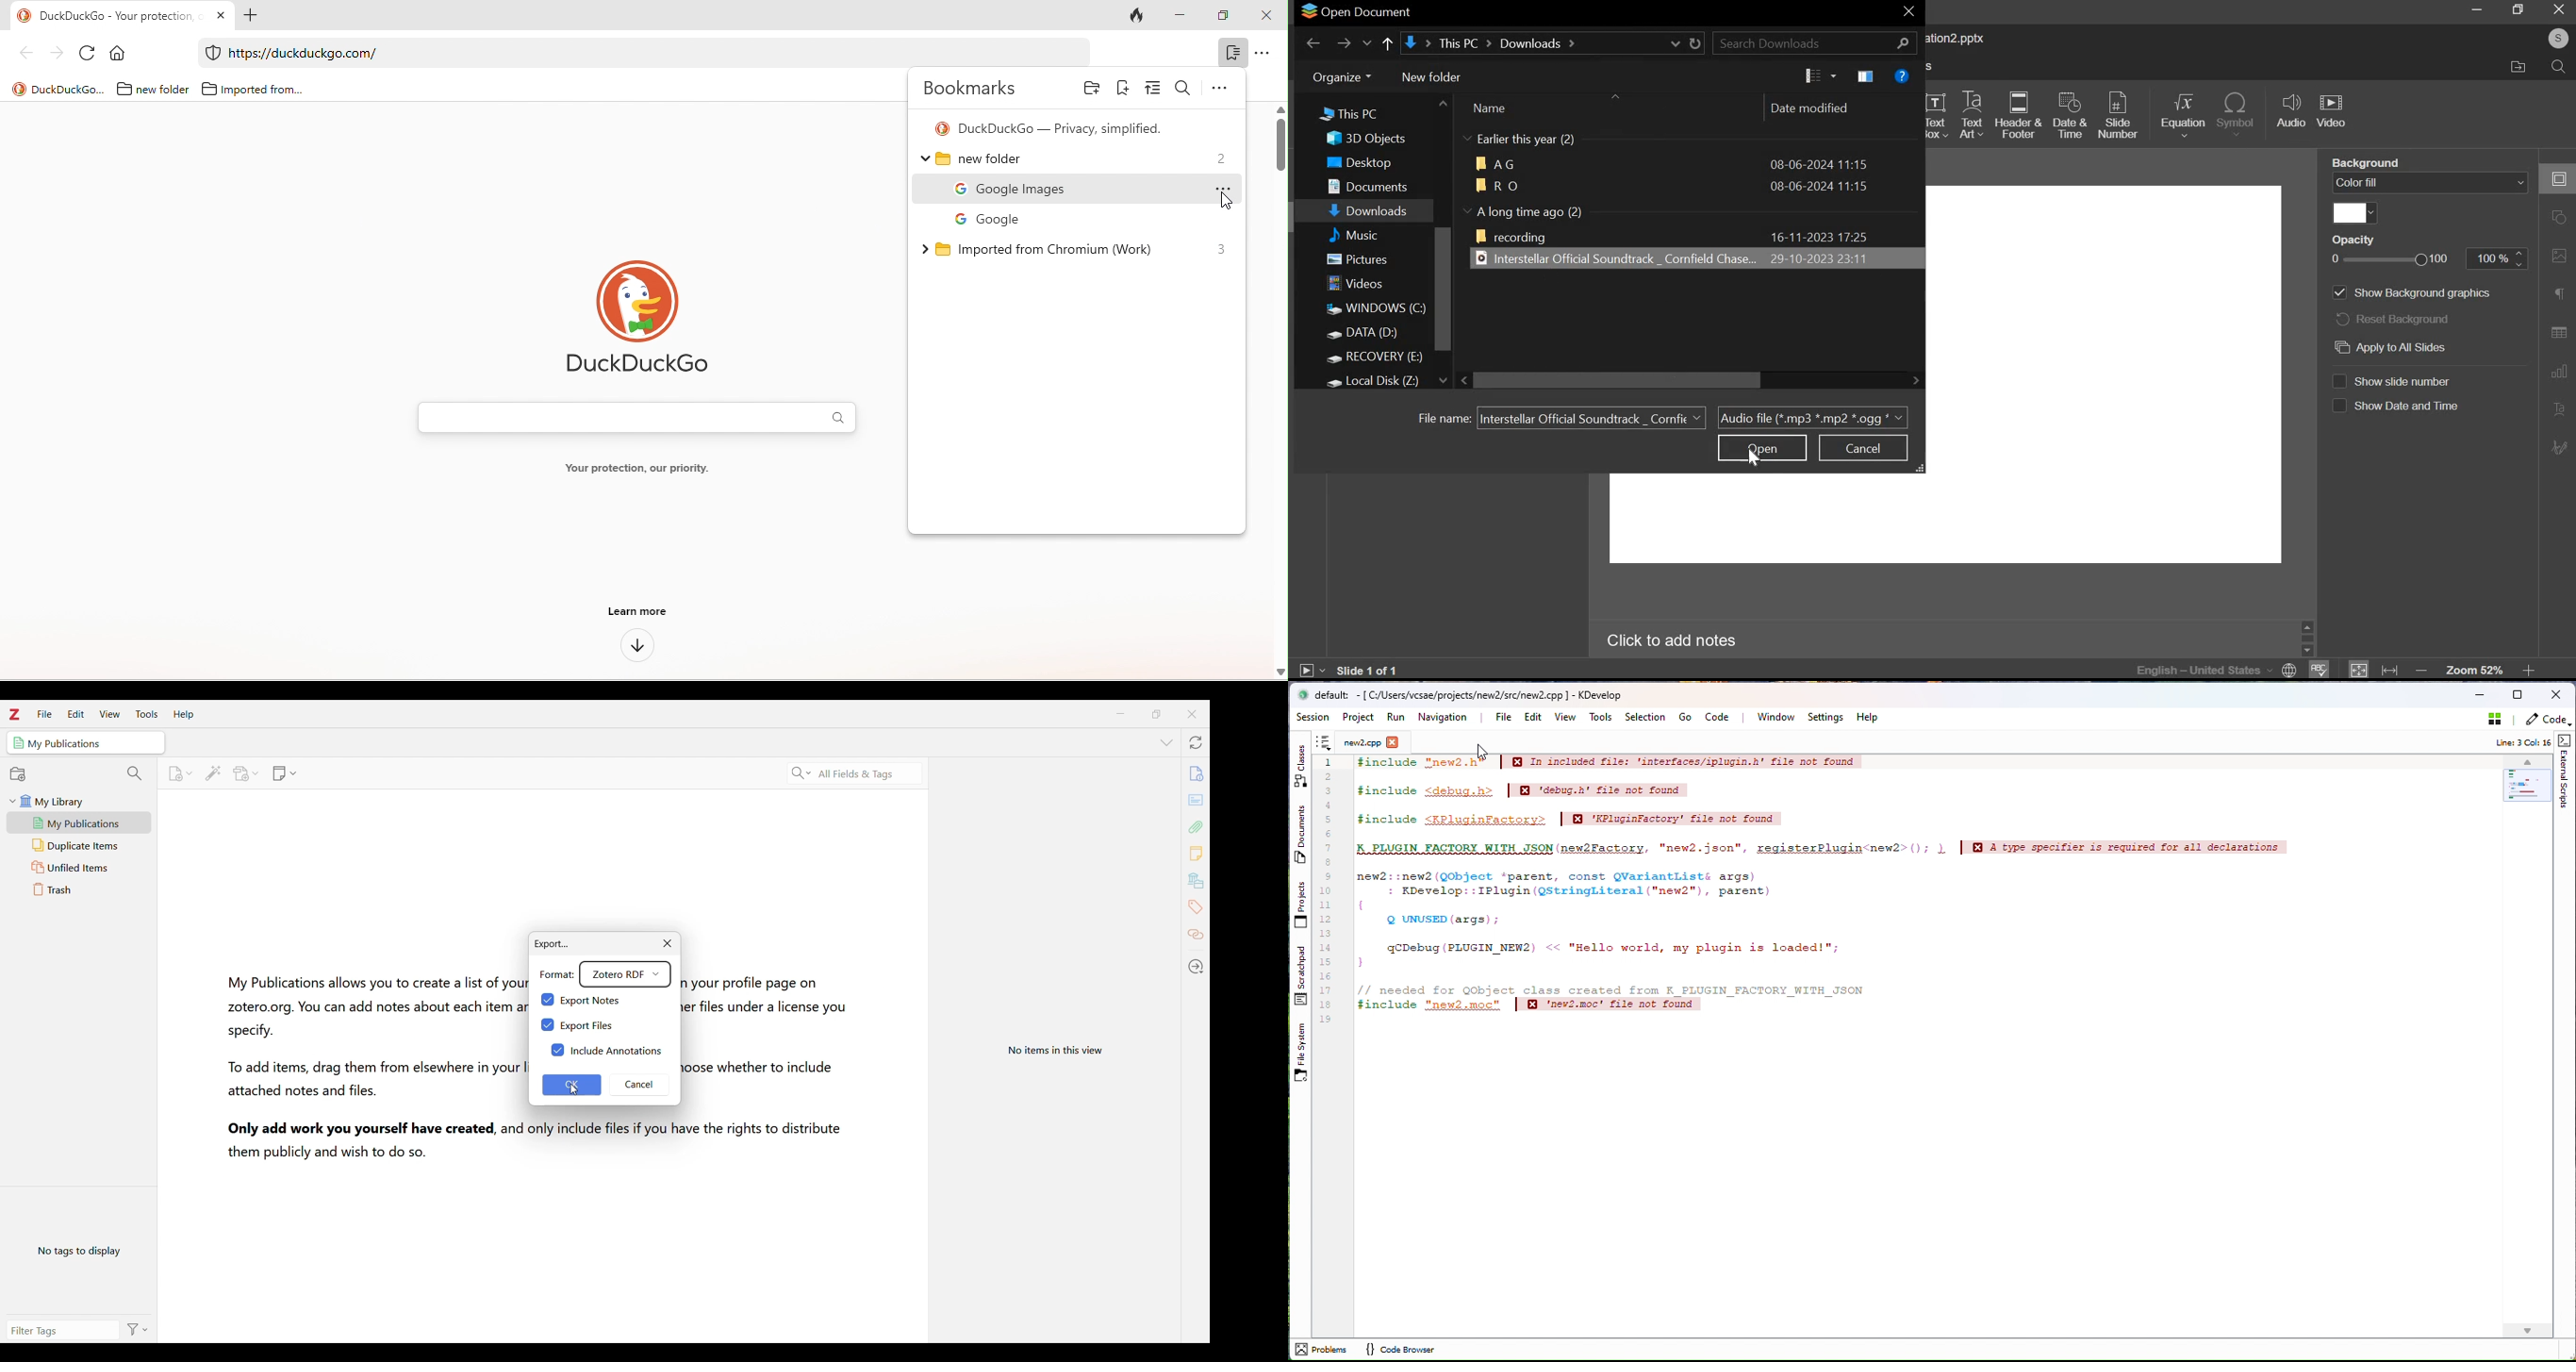  Describe the element at coordinates (1343, 77) in the screenshot. I see `organize` at that location.